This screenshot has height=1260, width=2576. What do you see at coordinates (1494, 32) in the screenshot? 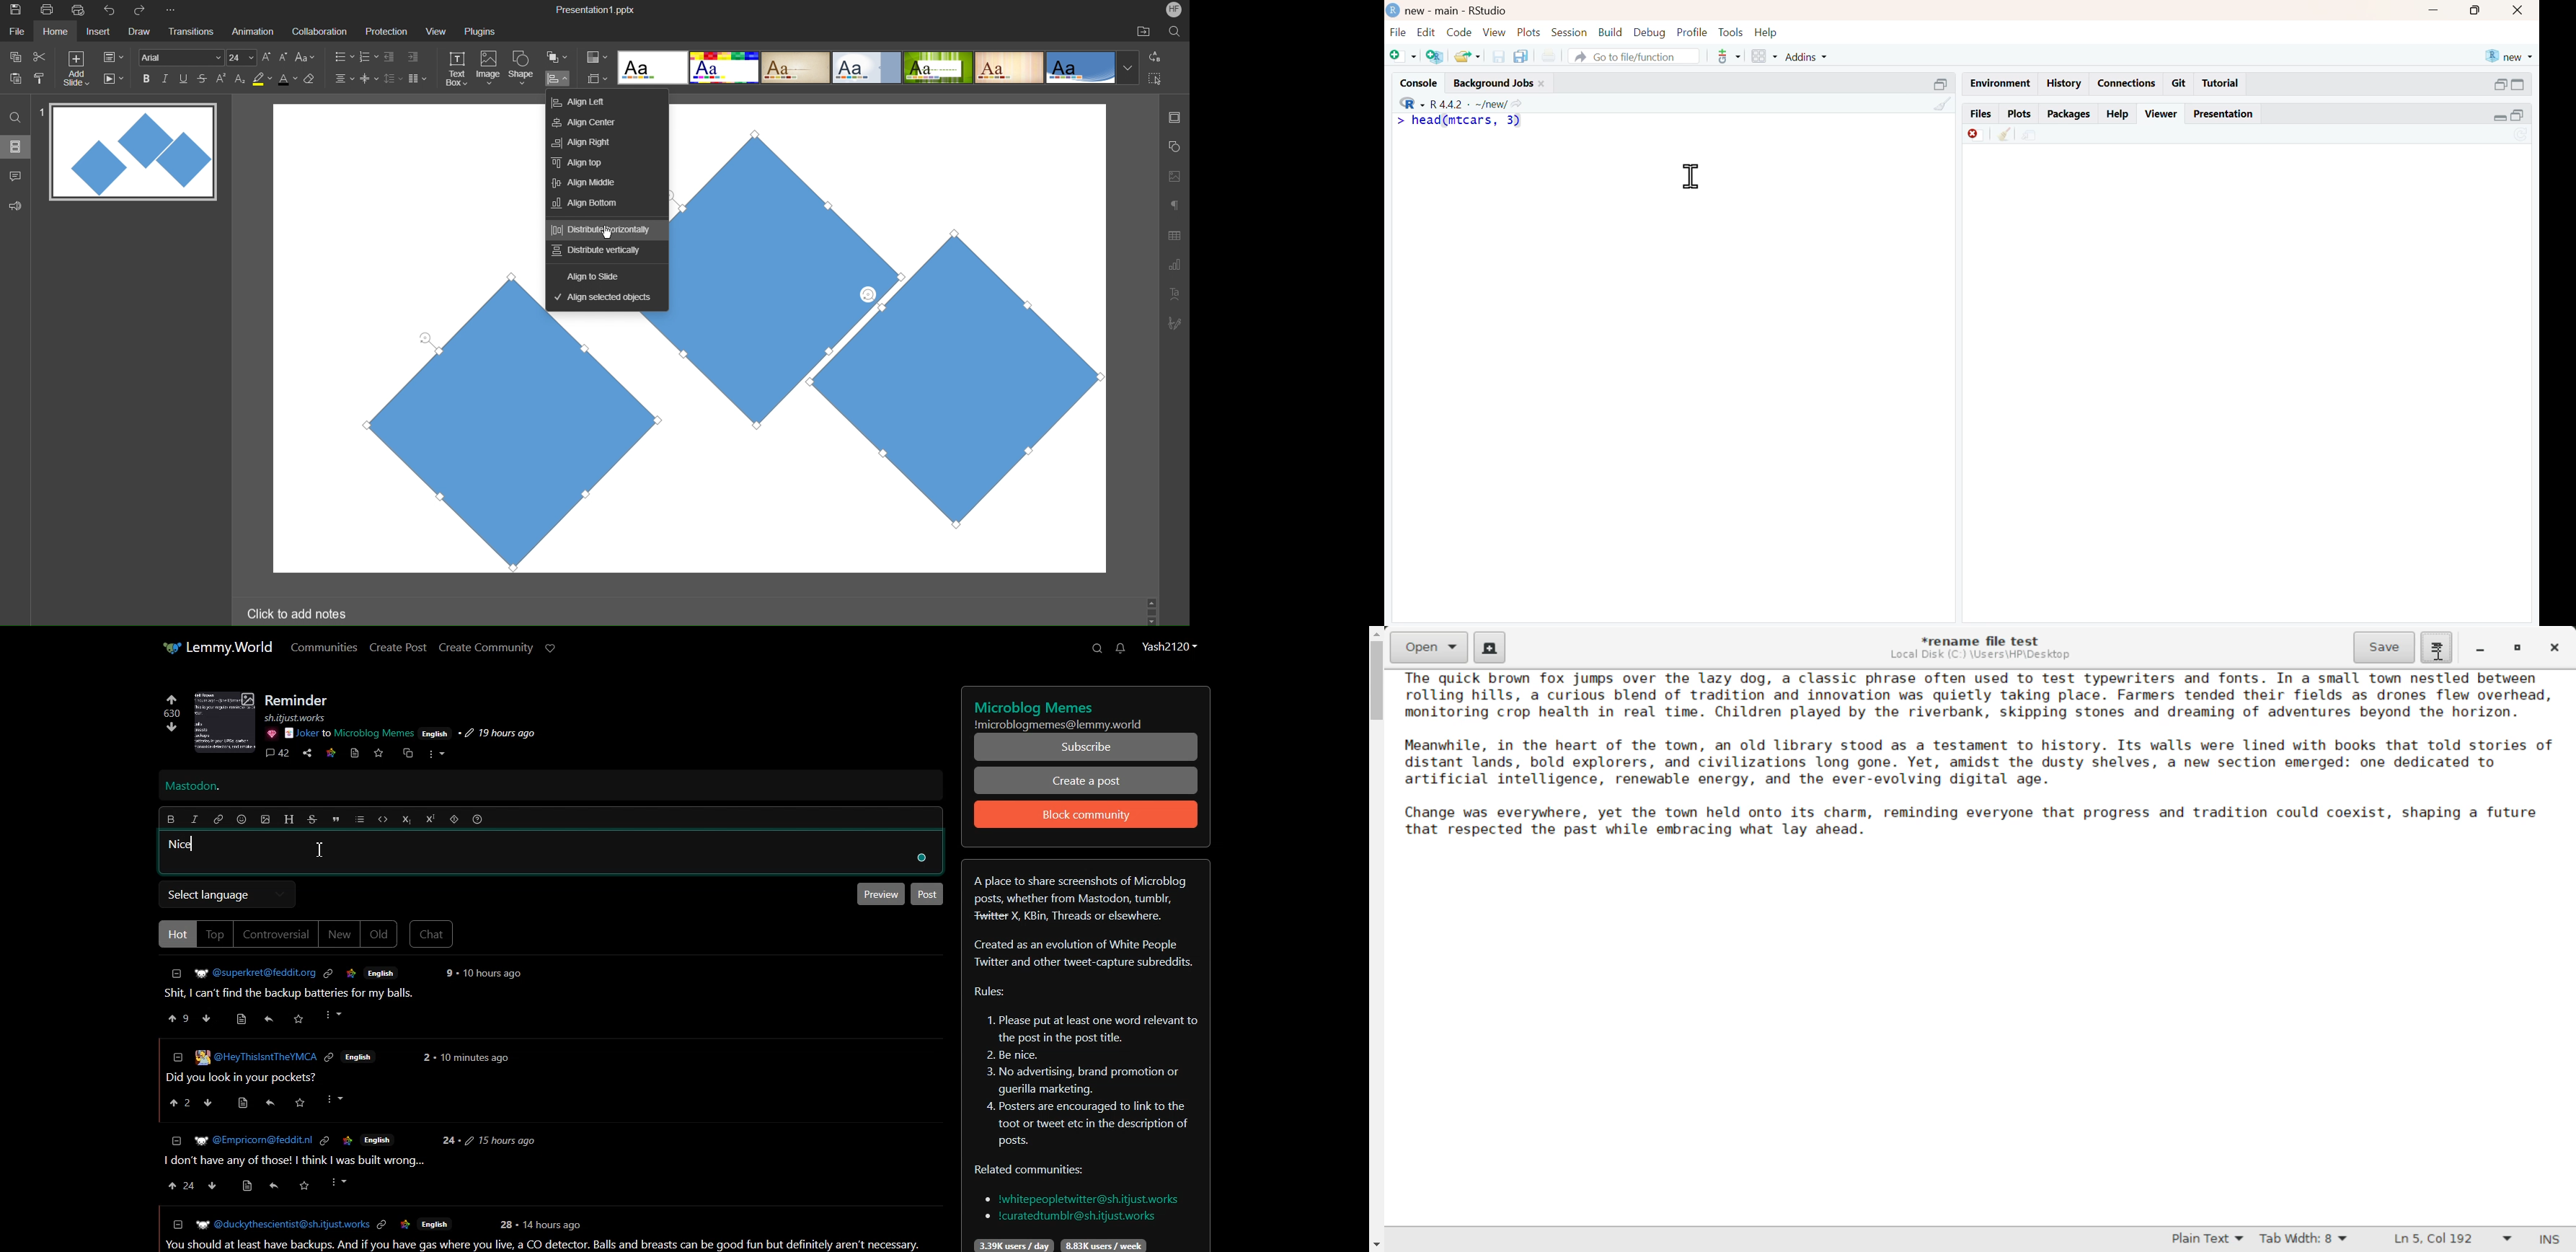
I see `View` at bounding box center [1494, 32].